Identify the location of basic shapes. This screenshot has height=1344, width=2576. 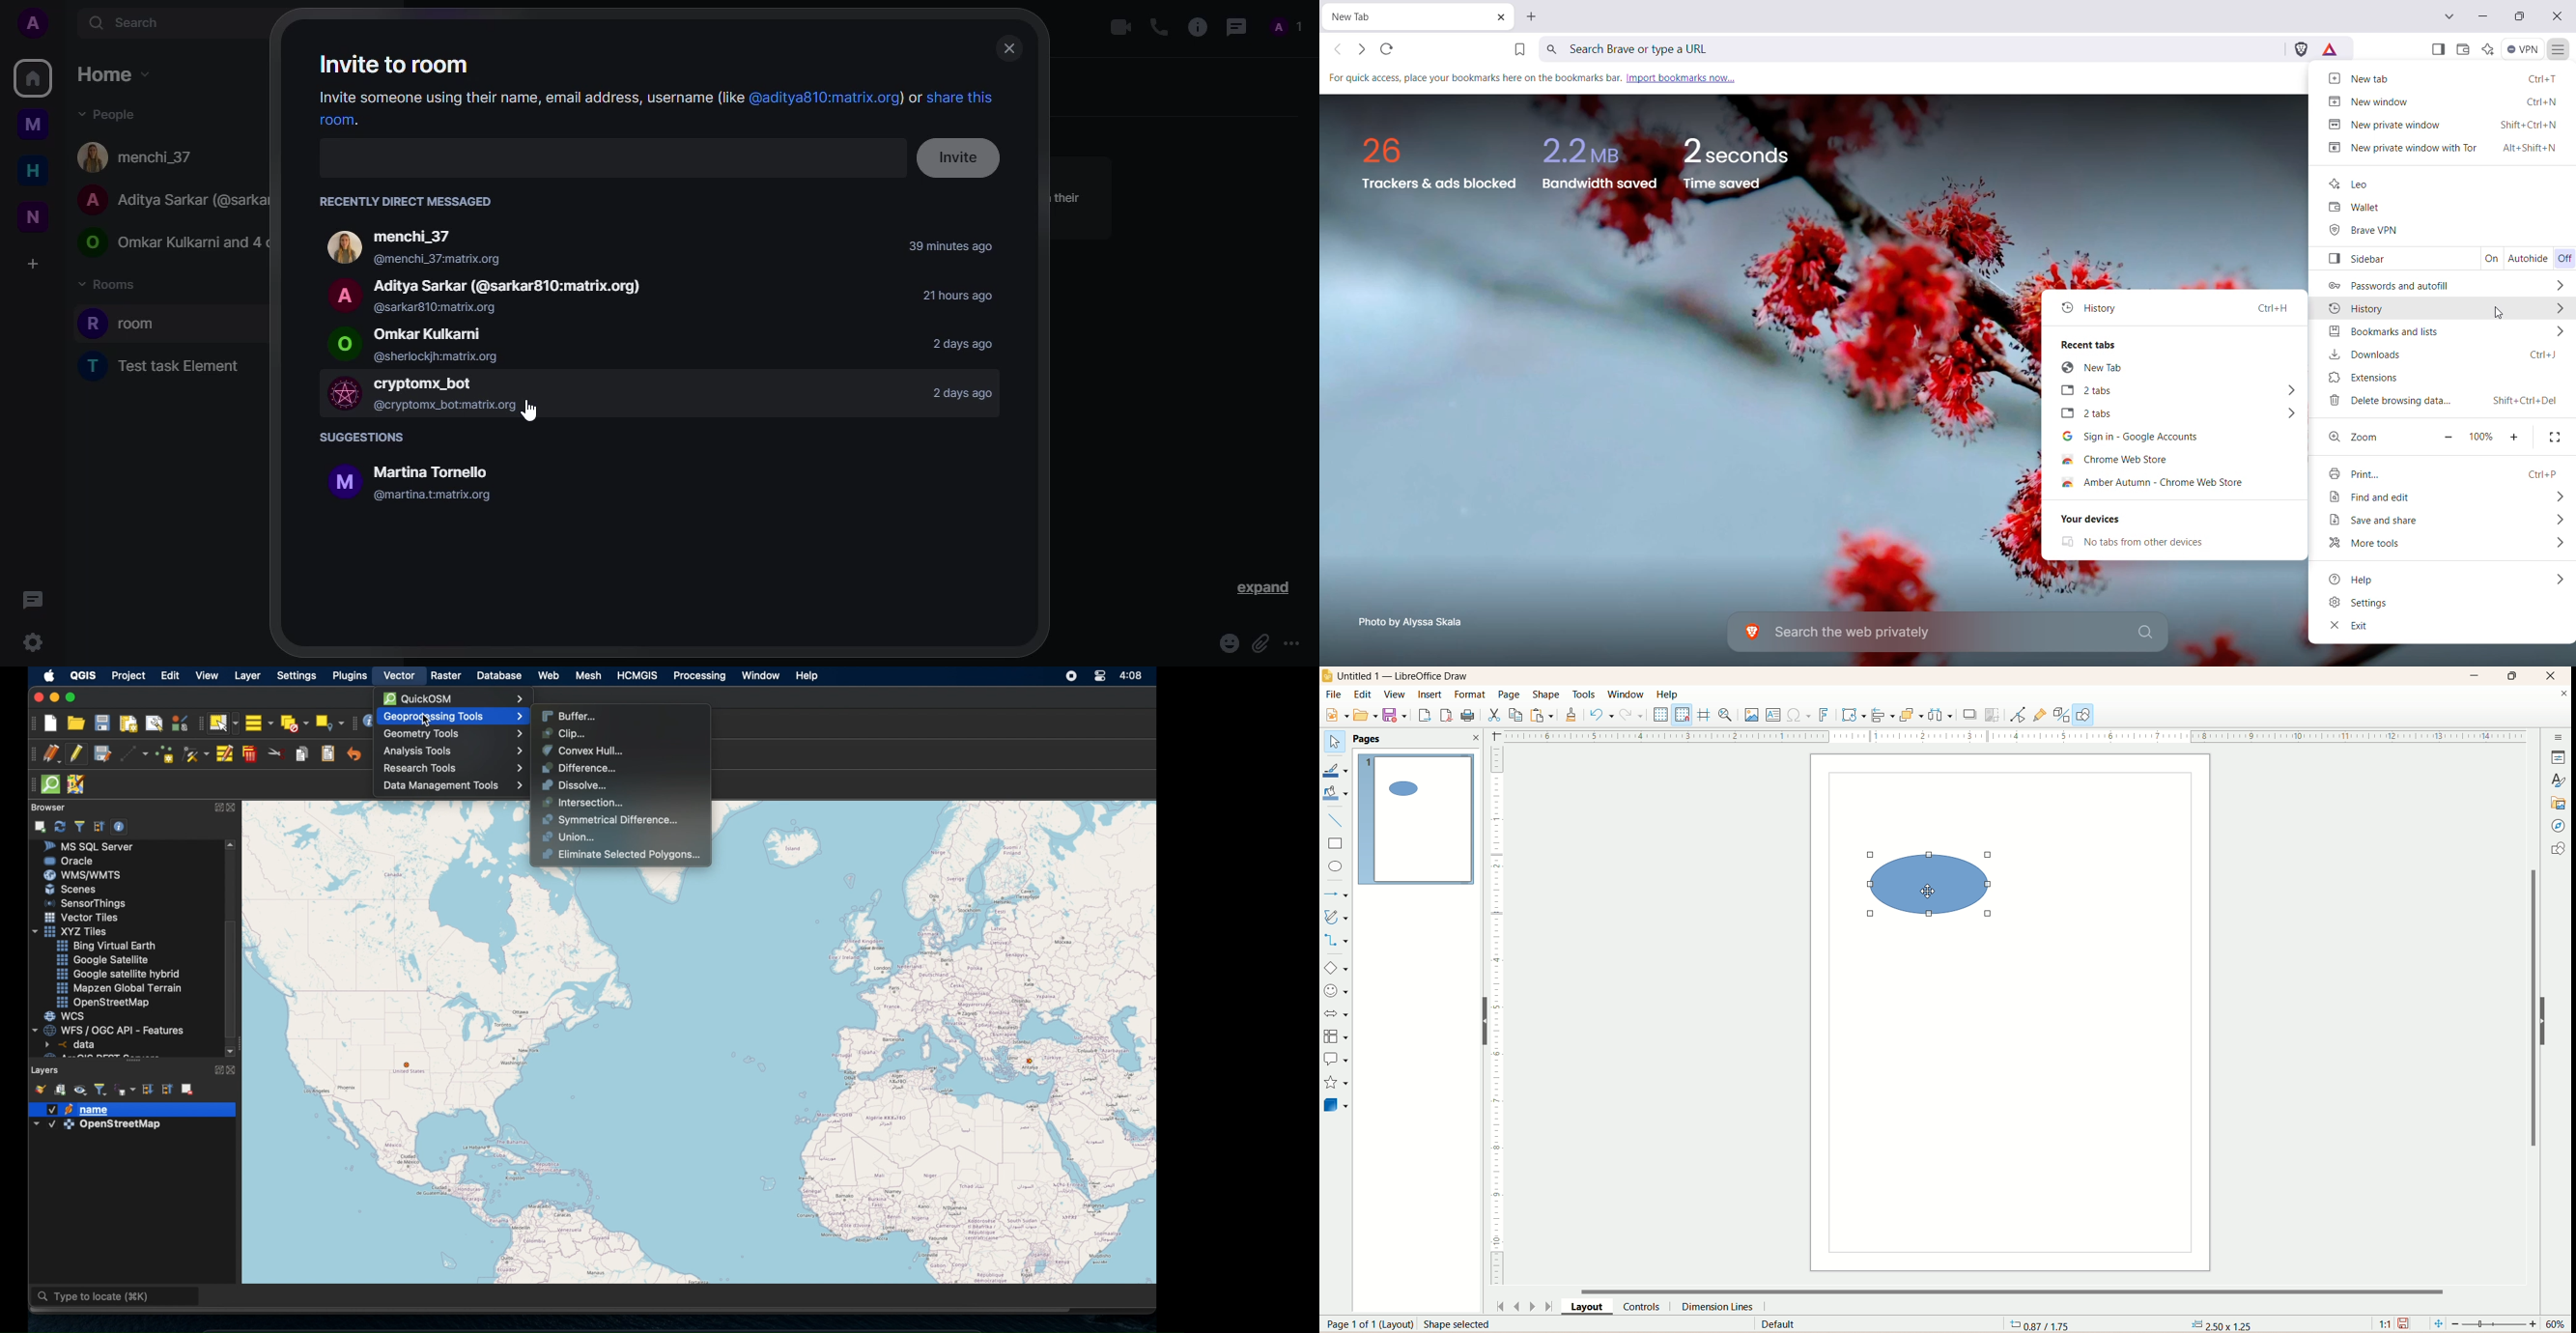
(1335, 968).